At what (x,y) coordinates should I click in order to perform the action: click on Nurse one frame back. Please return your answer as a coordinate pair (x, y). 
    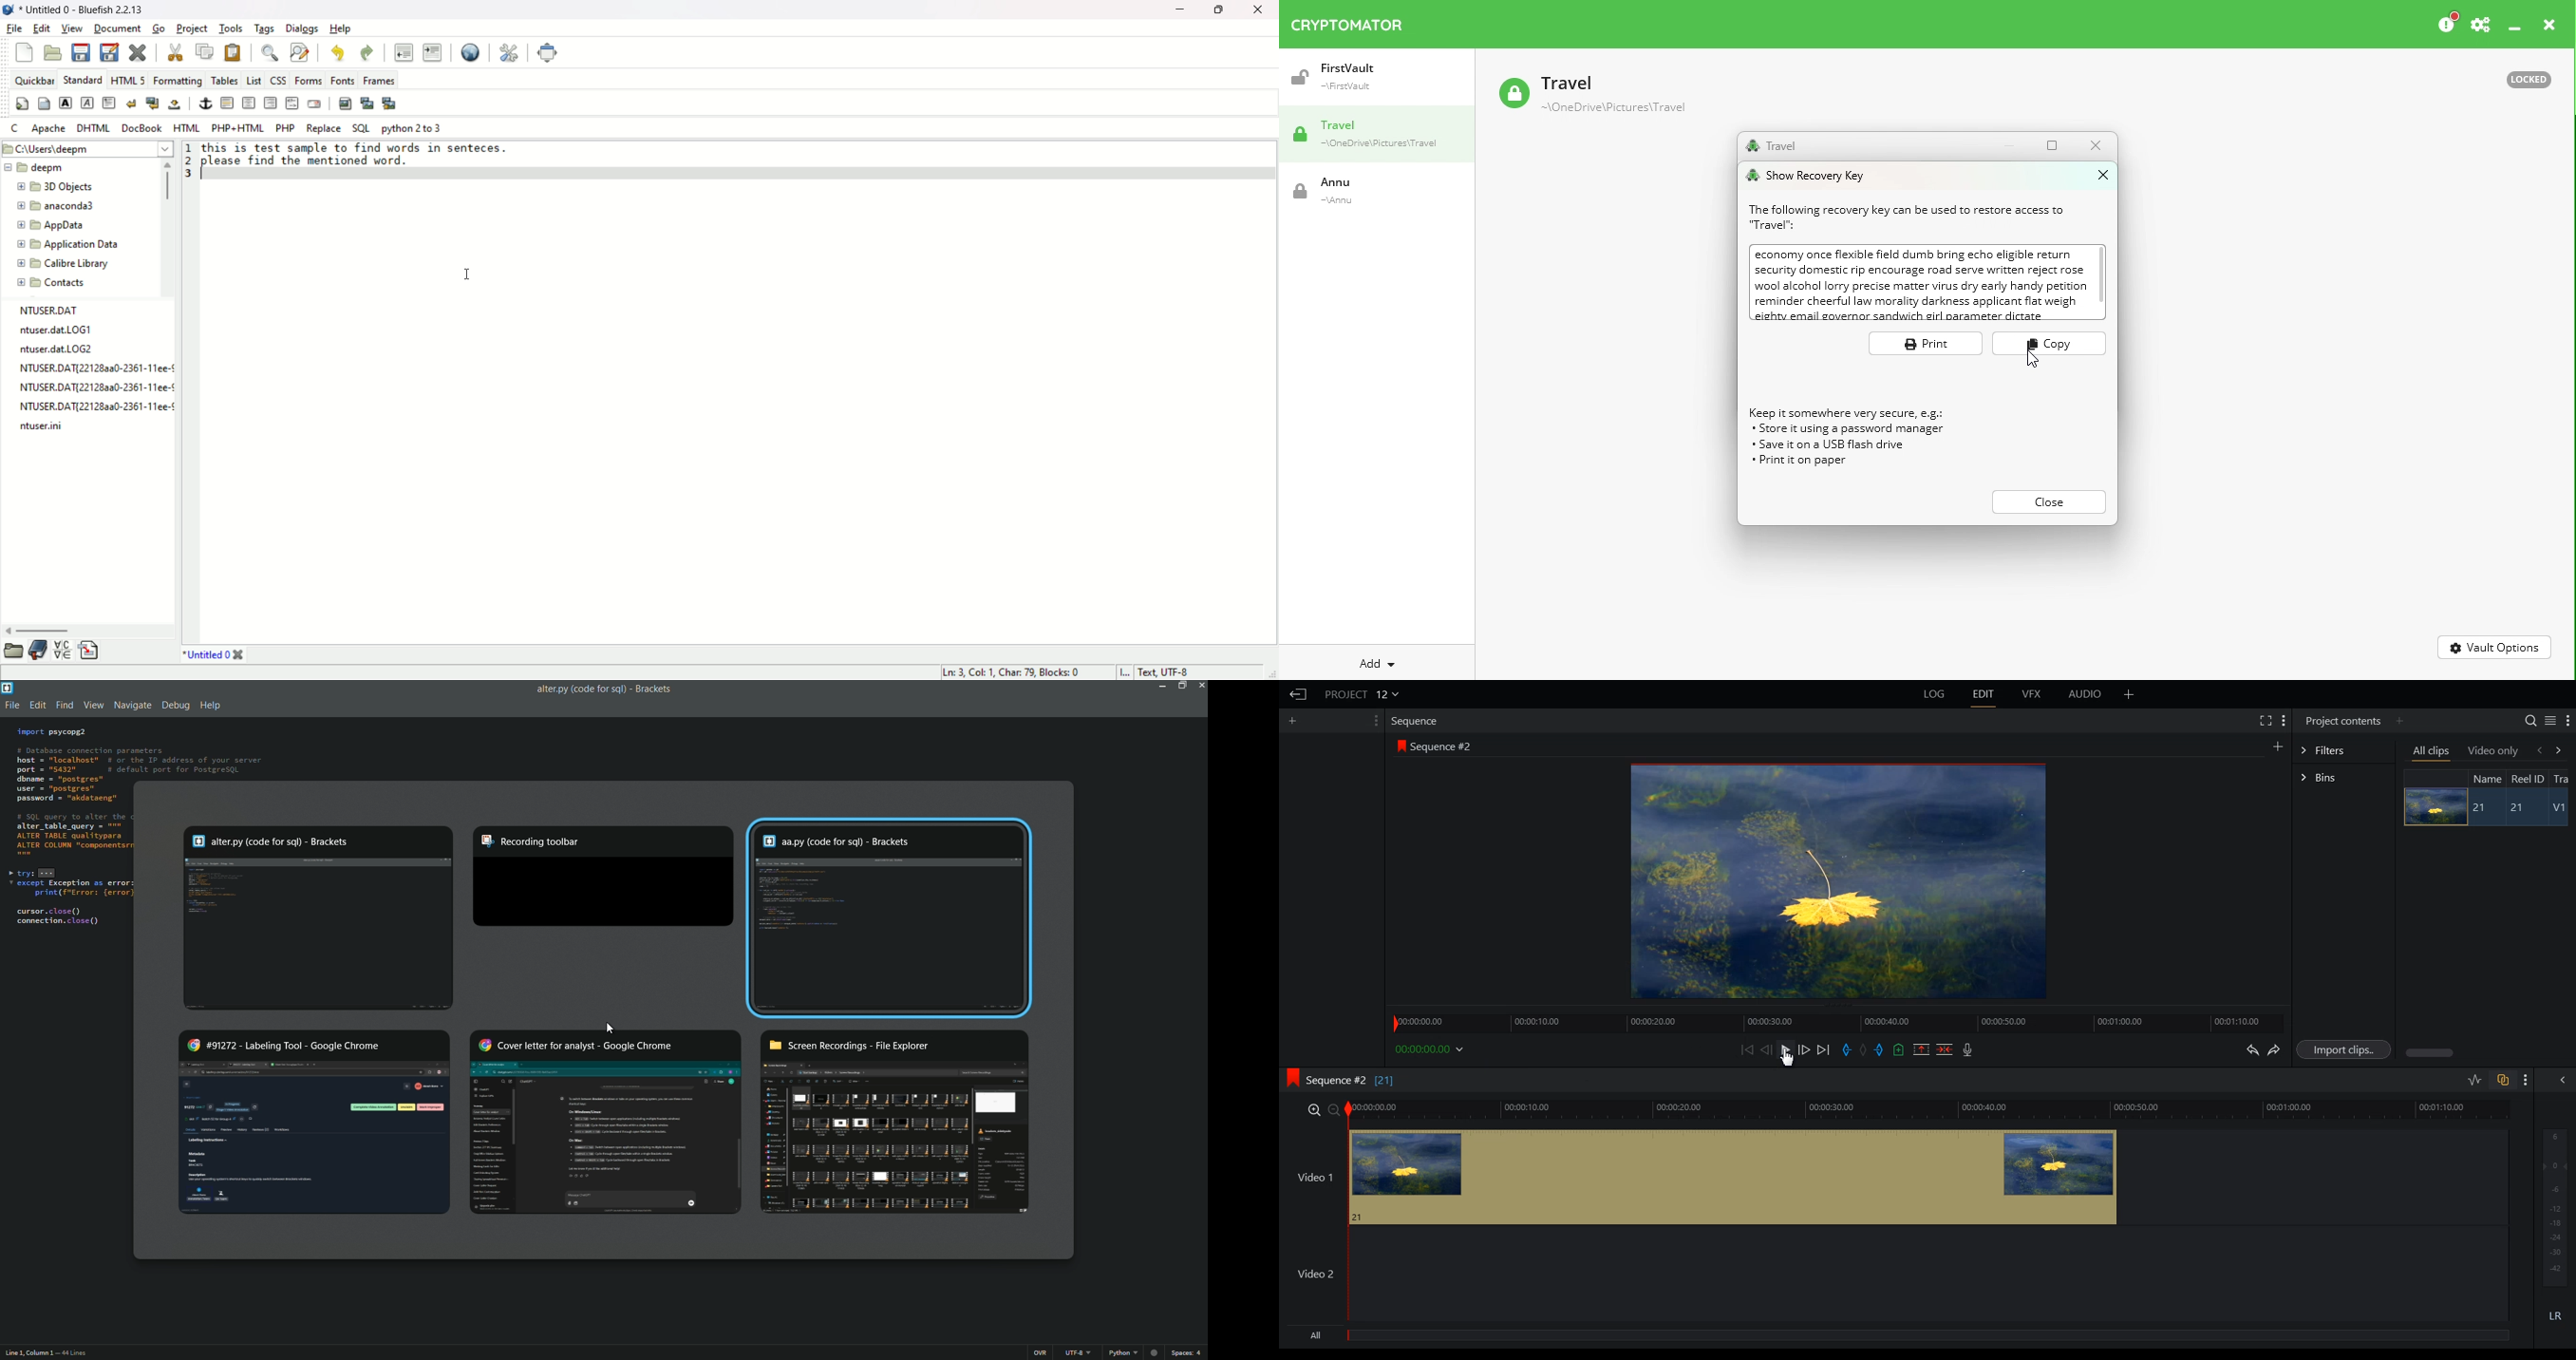
    Looking at the image, I should click on (1767, 1050).